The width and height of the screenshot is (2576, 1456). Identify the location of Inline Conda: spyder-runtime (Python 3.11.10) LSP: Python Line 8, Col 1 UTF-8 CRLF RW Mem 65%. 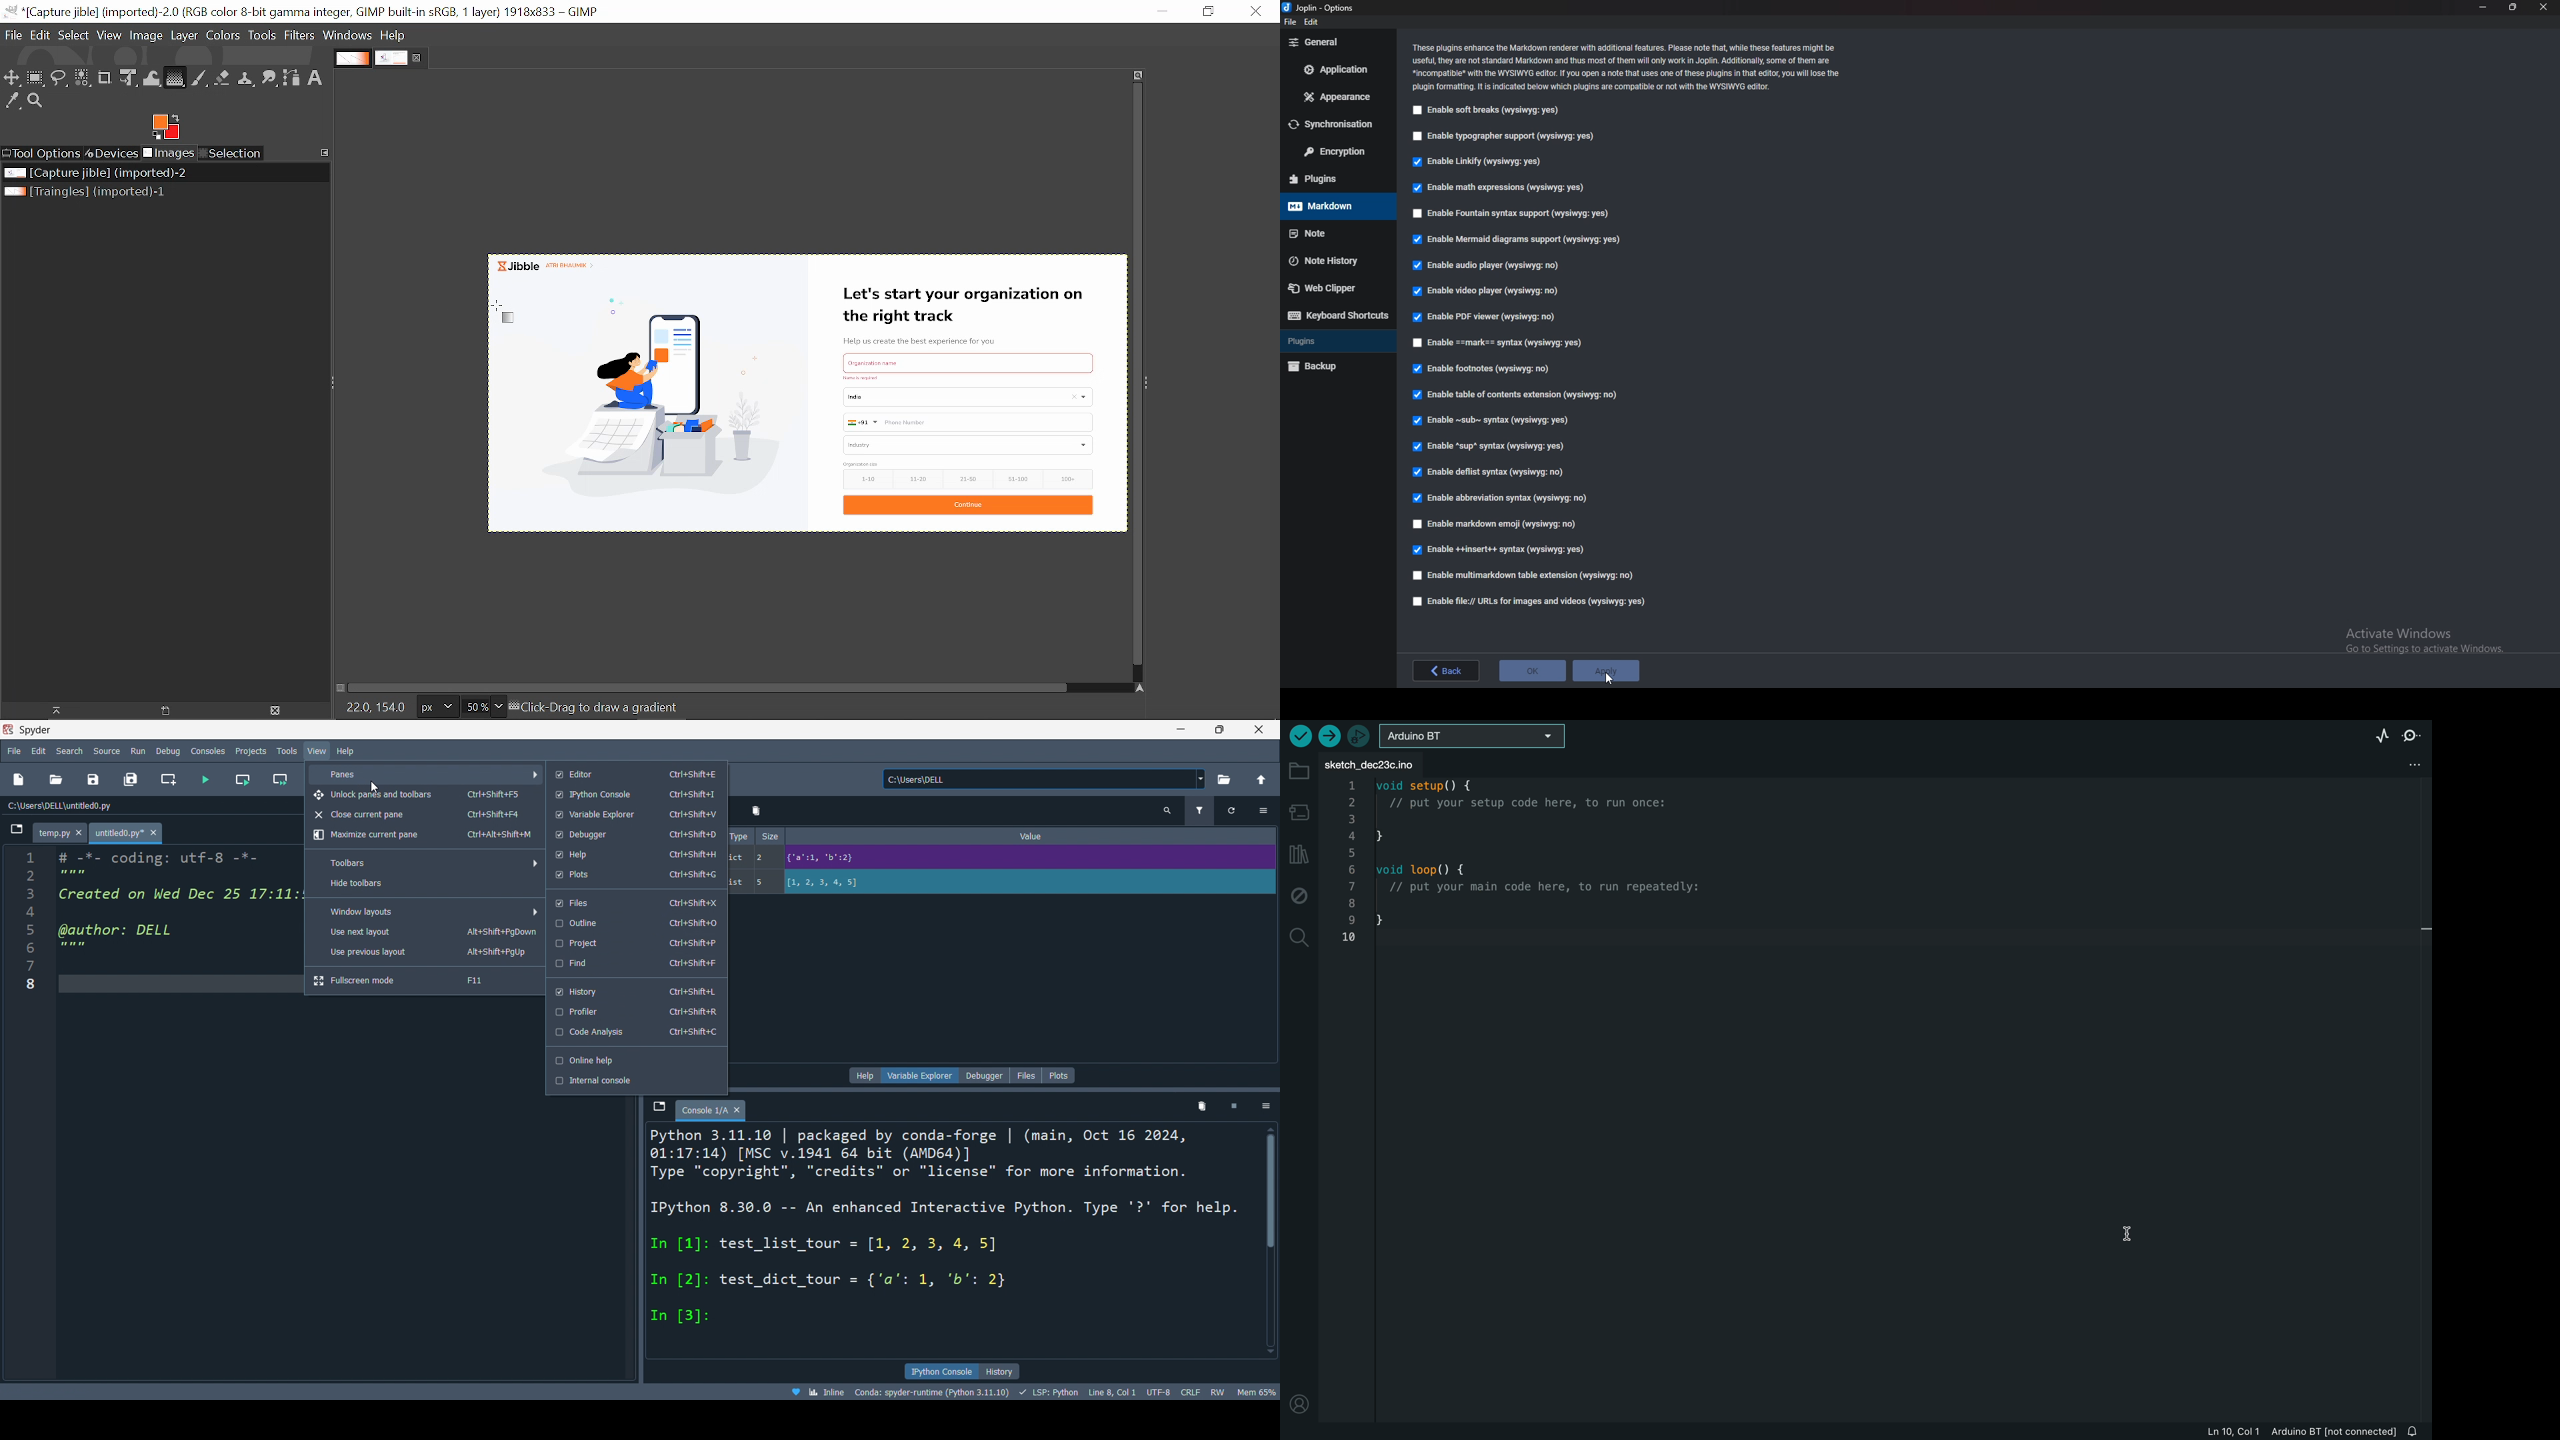
(1024, 1392).